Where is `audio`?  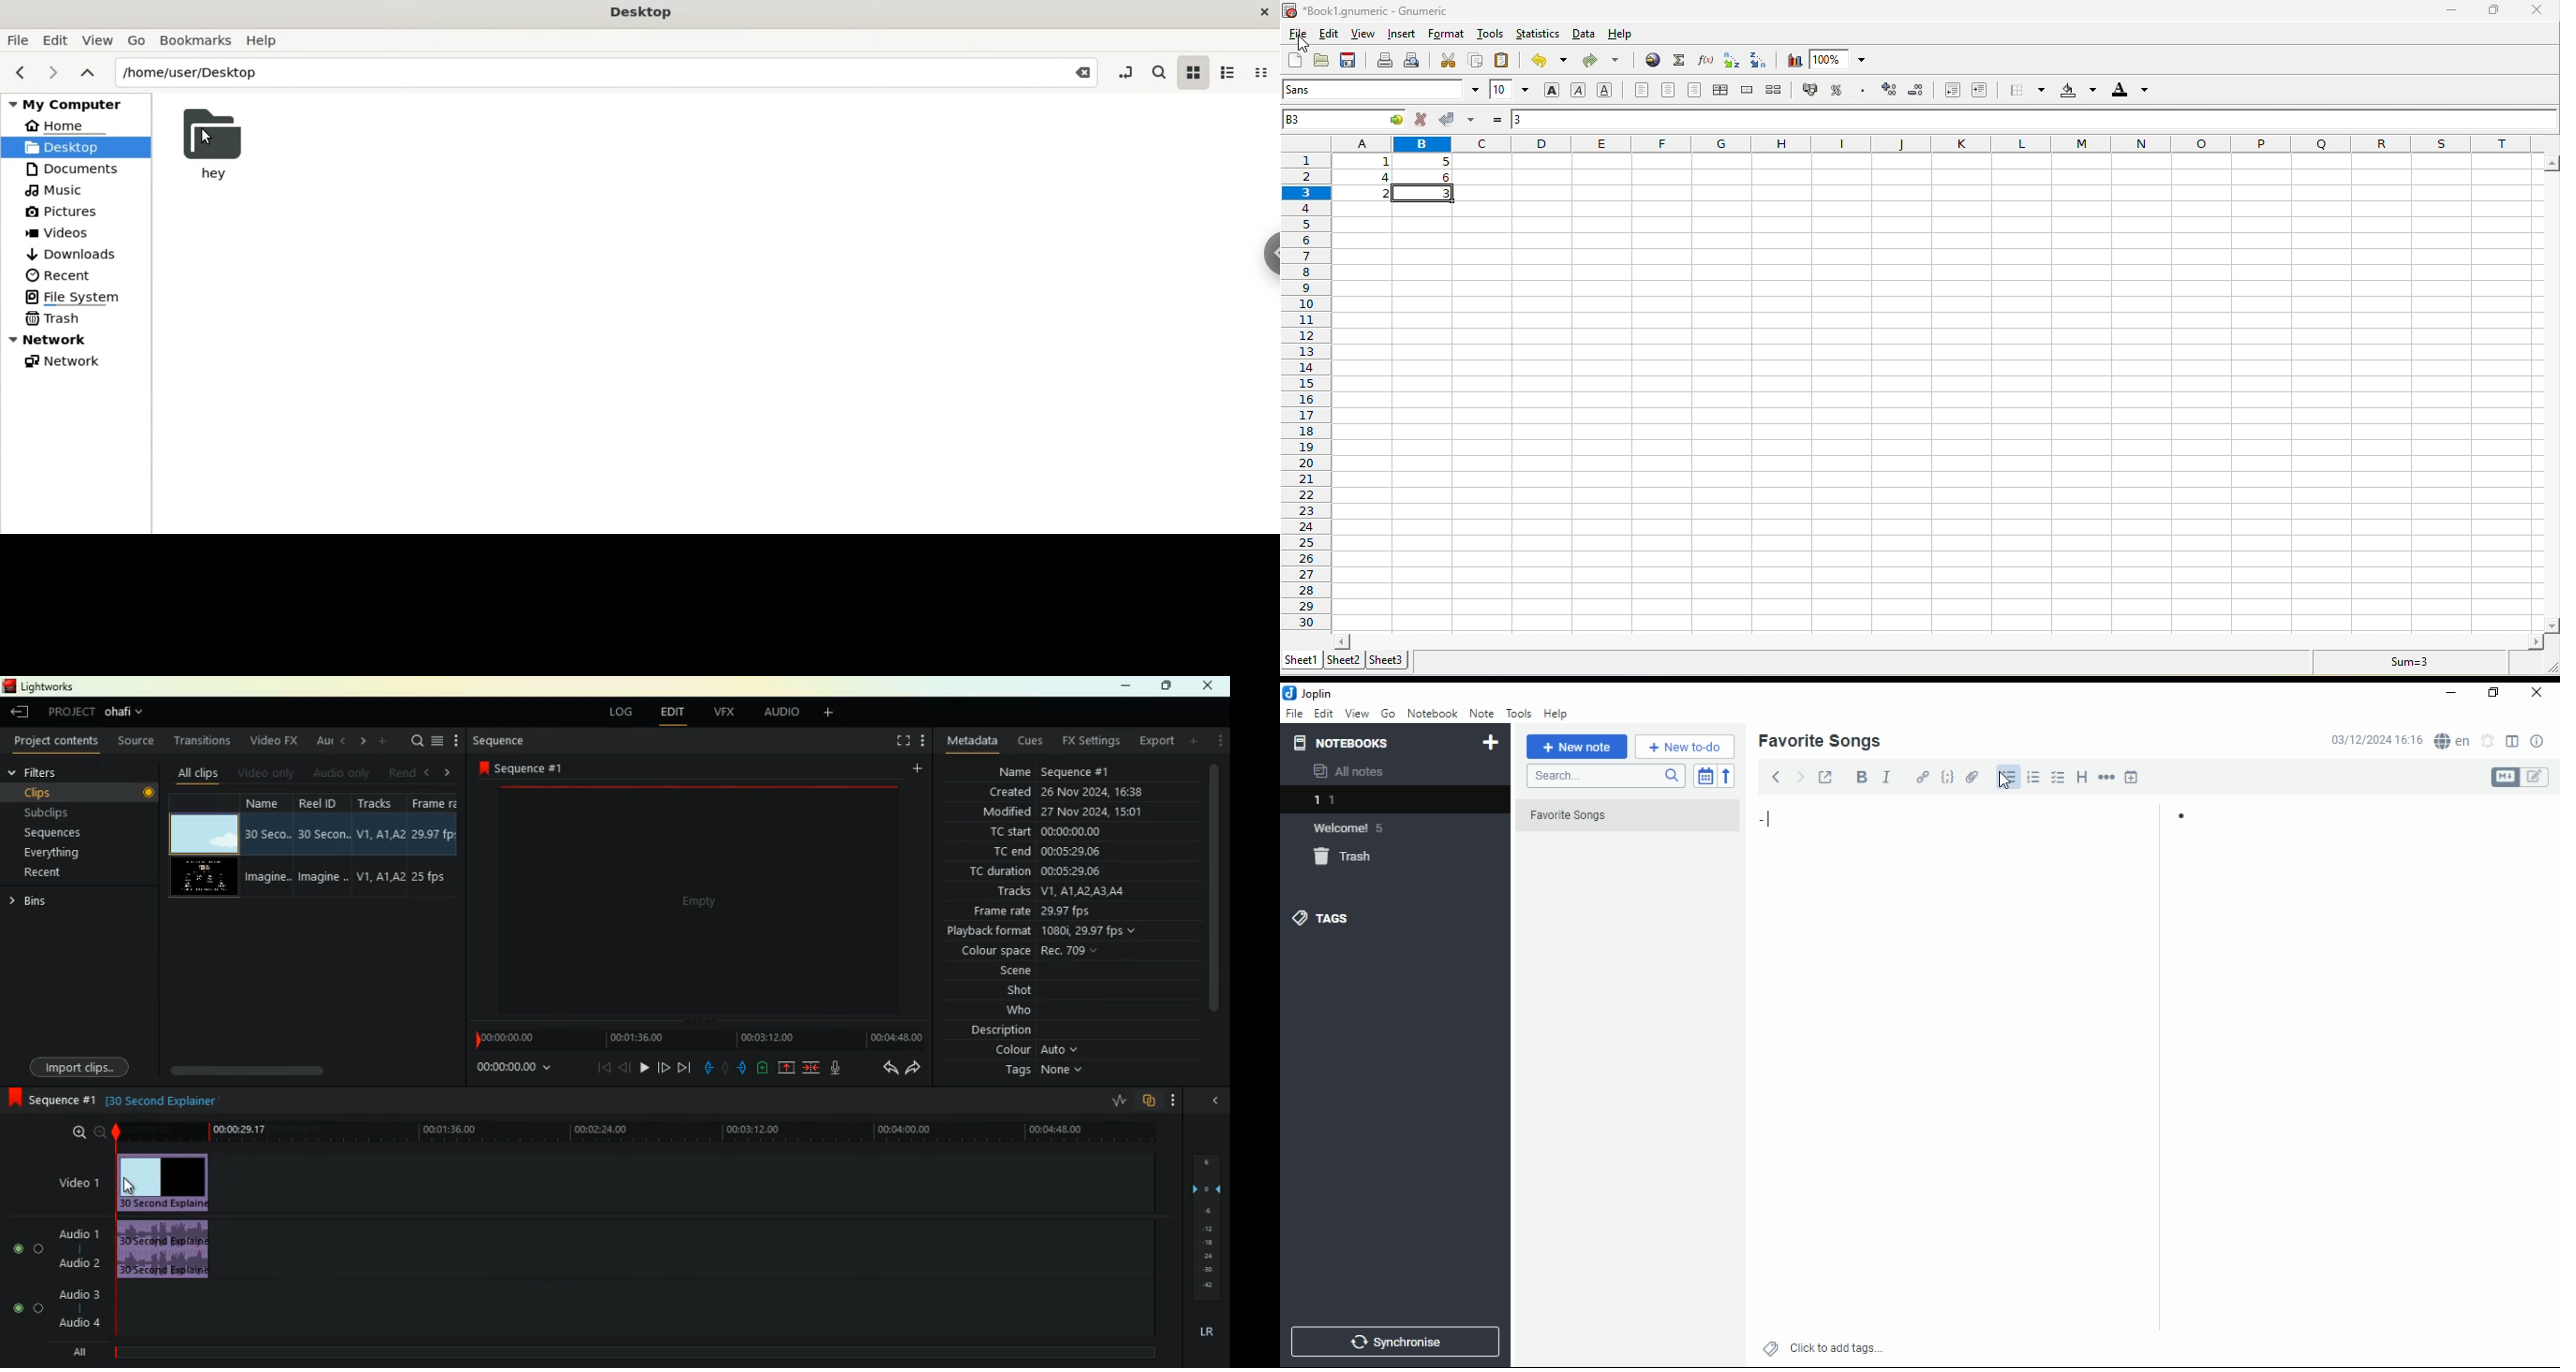 audio is located at coordinates (777, 712).